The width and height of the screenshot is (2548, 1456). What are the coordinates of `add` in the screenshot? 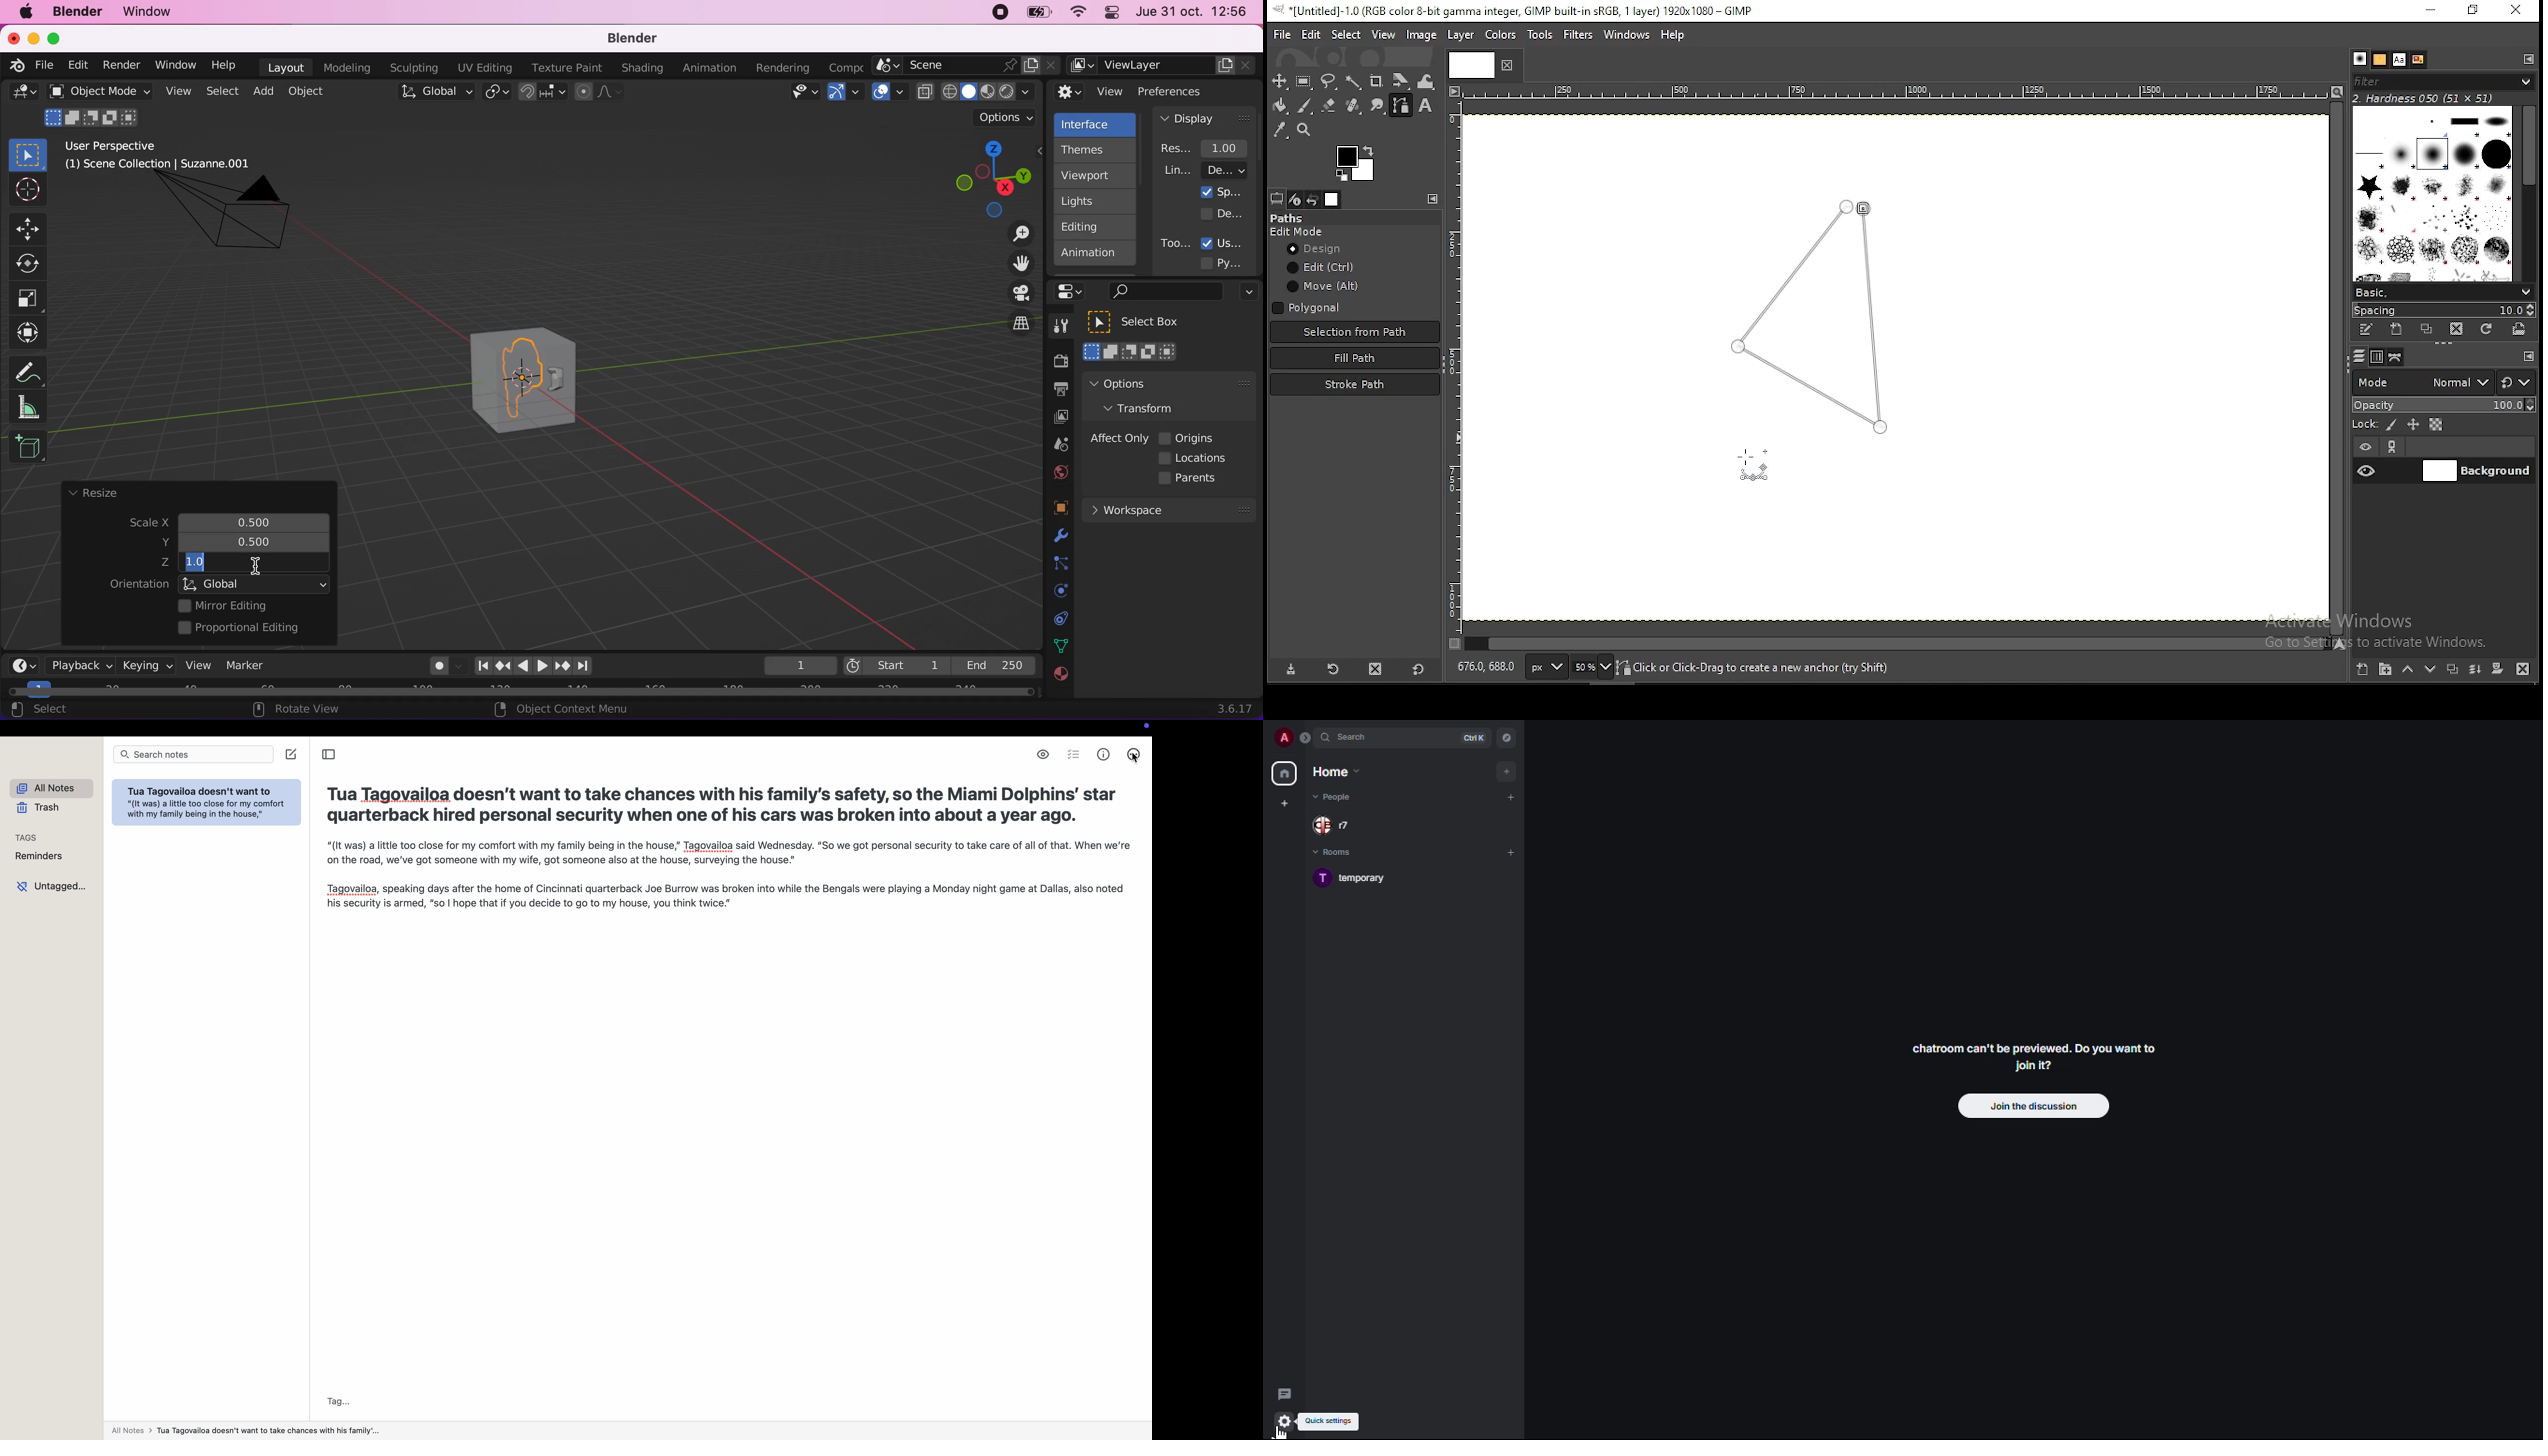 It's located at (262, 91).